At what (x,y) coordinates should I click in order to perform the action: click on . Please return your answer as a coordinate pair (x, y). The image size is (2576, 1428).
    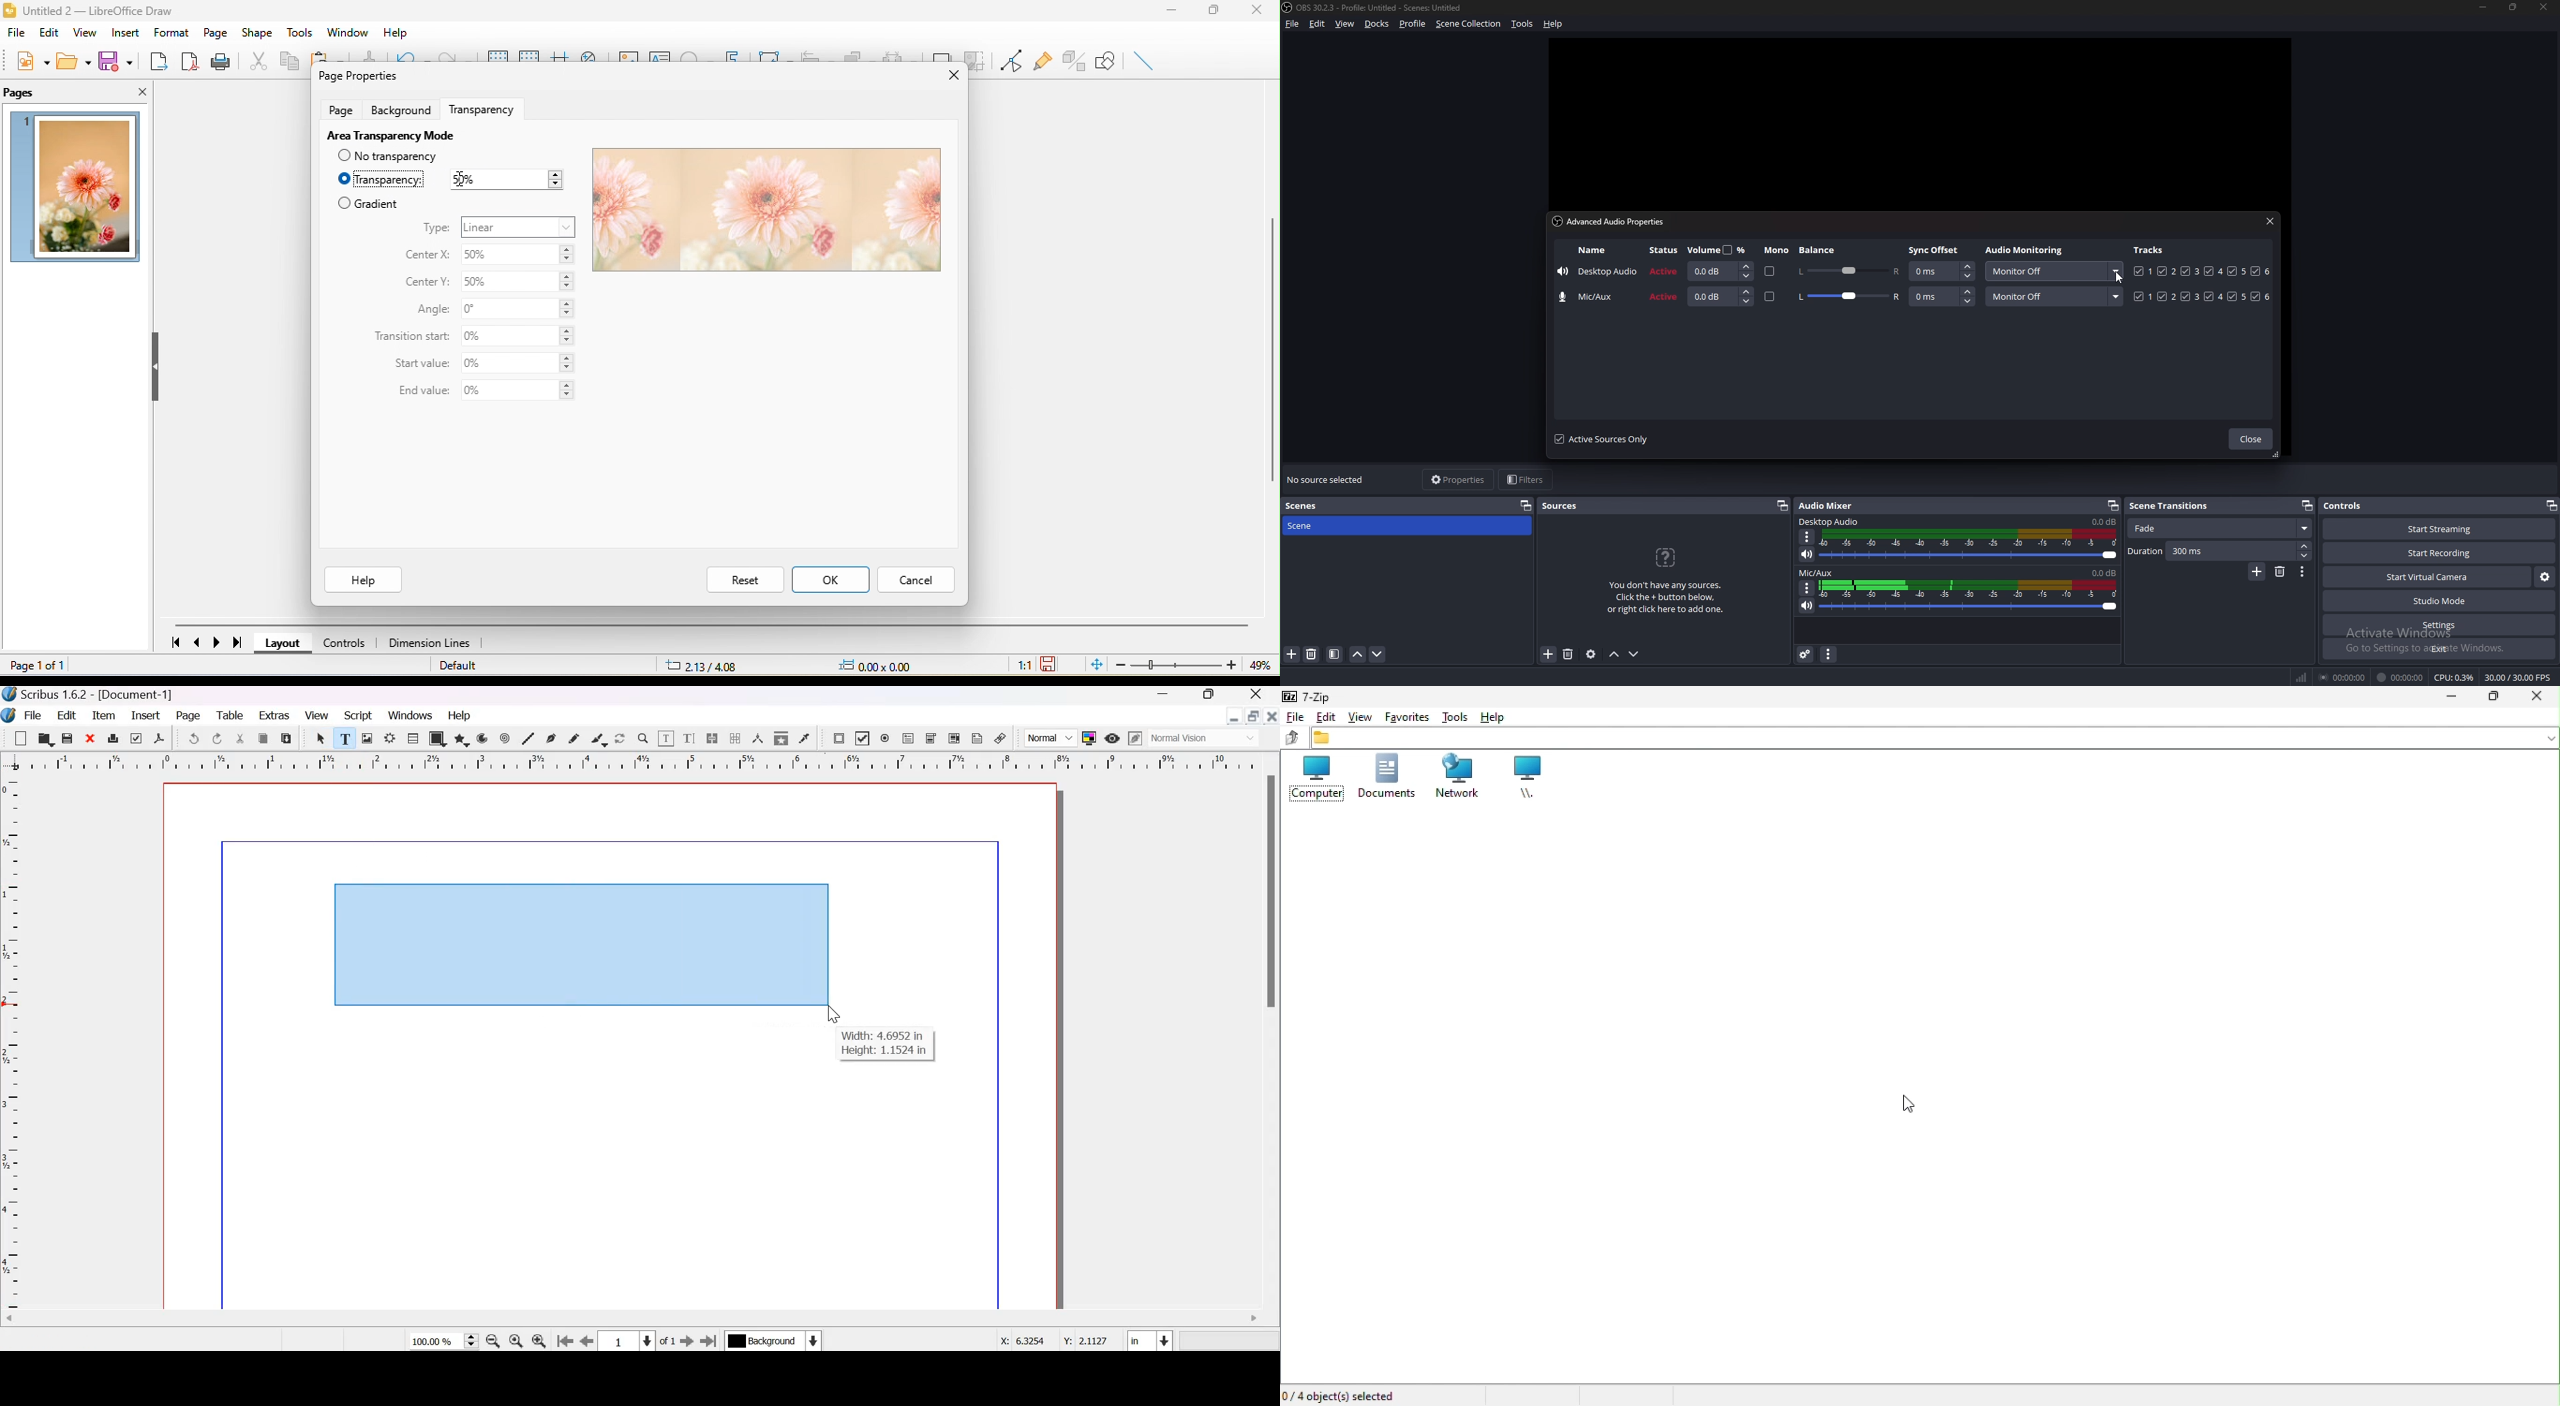
    Looking at the image, I should click on (229, 715).